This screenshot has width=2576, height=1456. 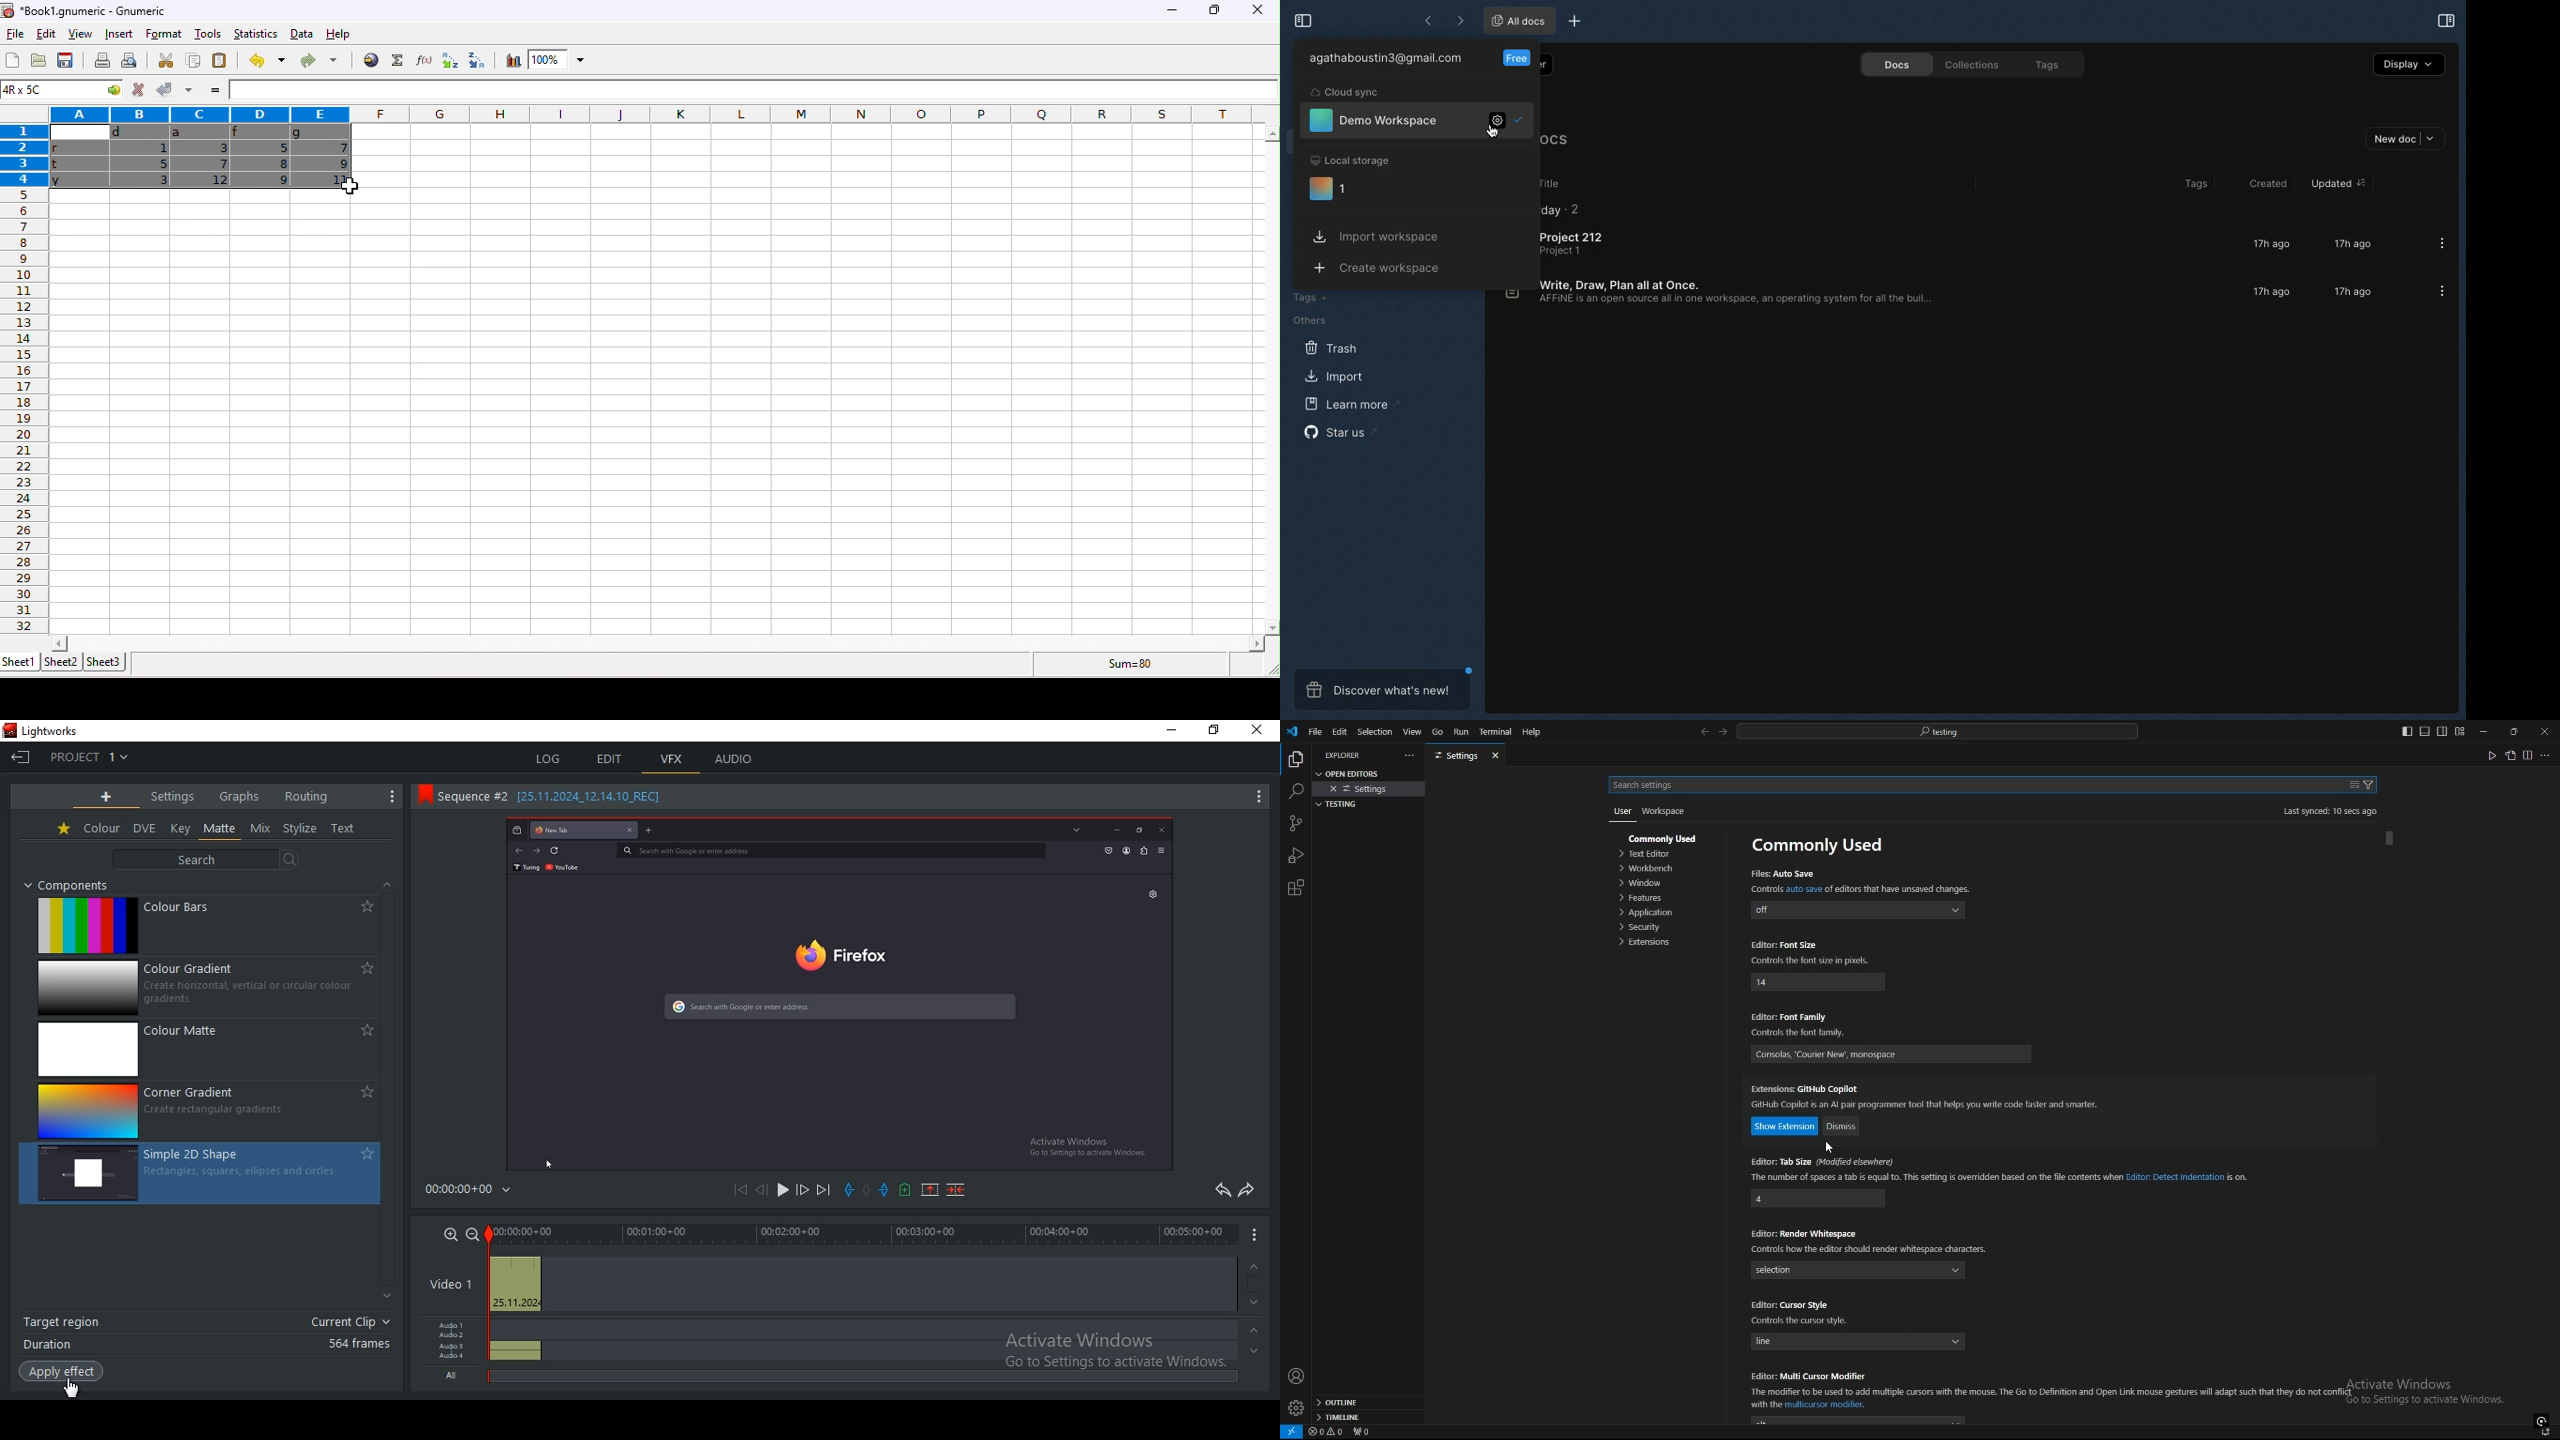 What do you see at coordinates (448, 60) in the screenshot?
I see `sort ascending` at bounding box center [448, 60].